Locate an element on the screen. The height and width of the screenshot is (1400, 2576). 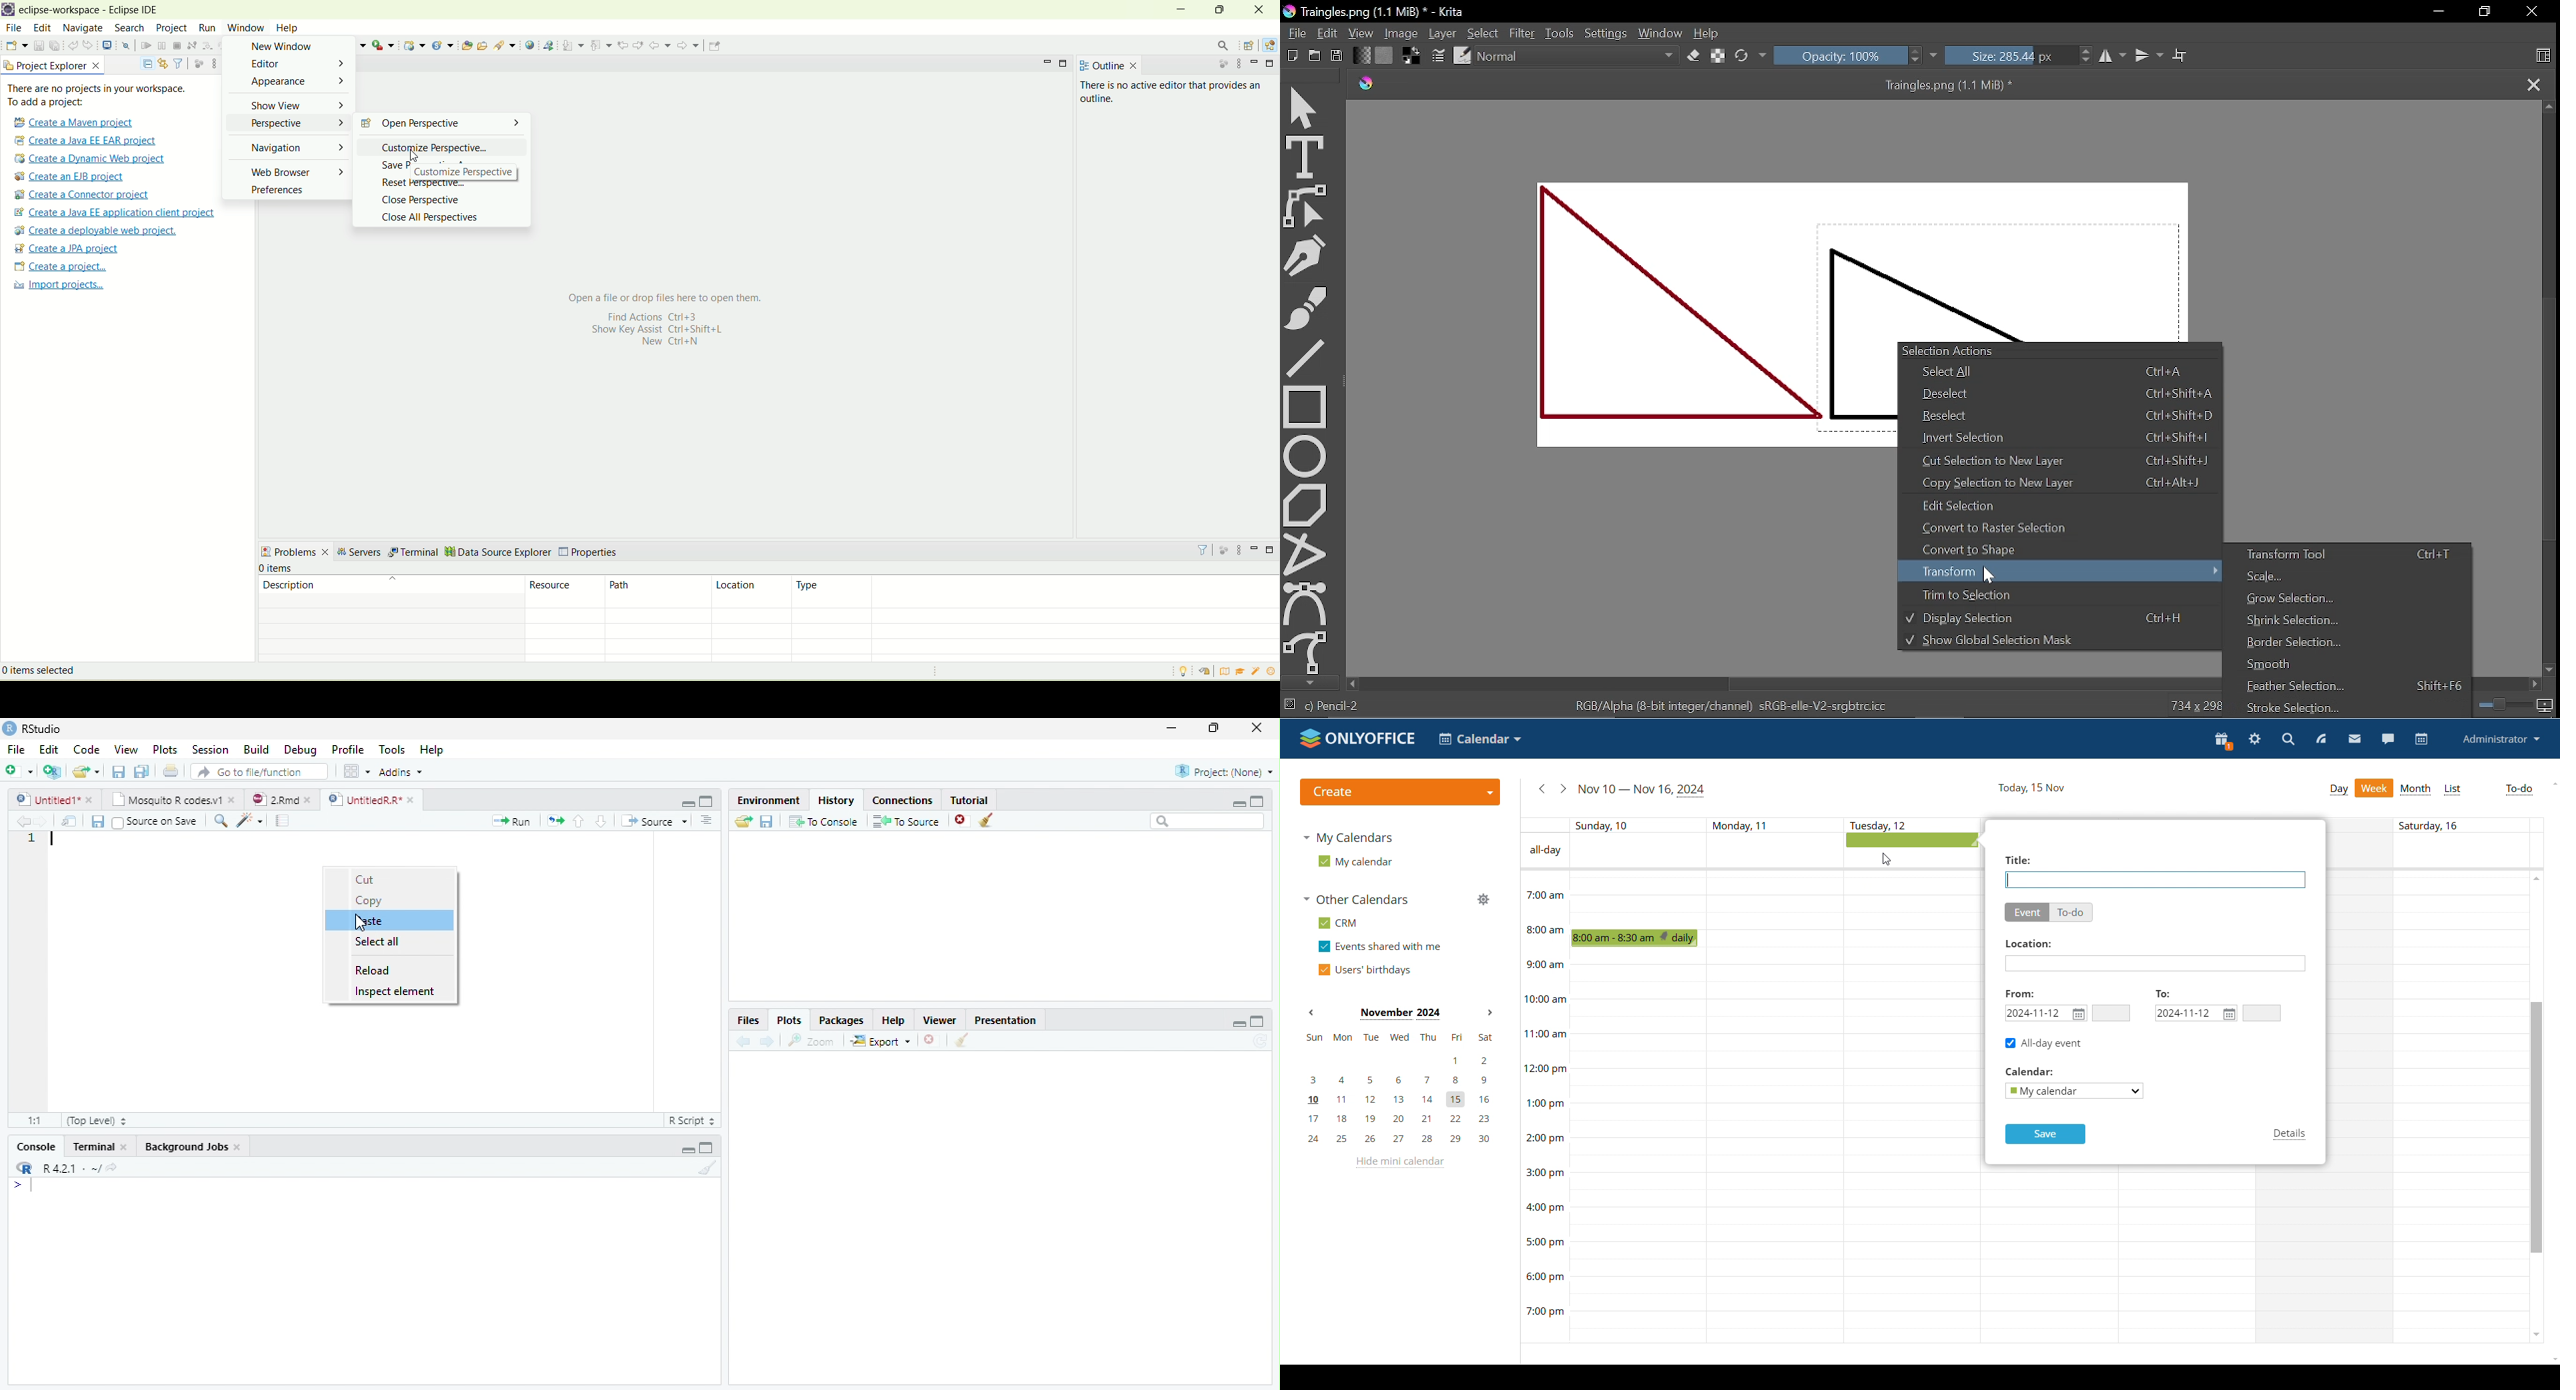
Ellipse tool is located at coordinates (1306, 455).